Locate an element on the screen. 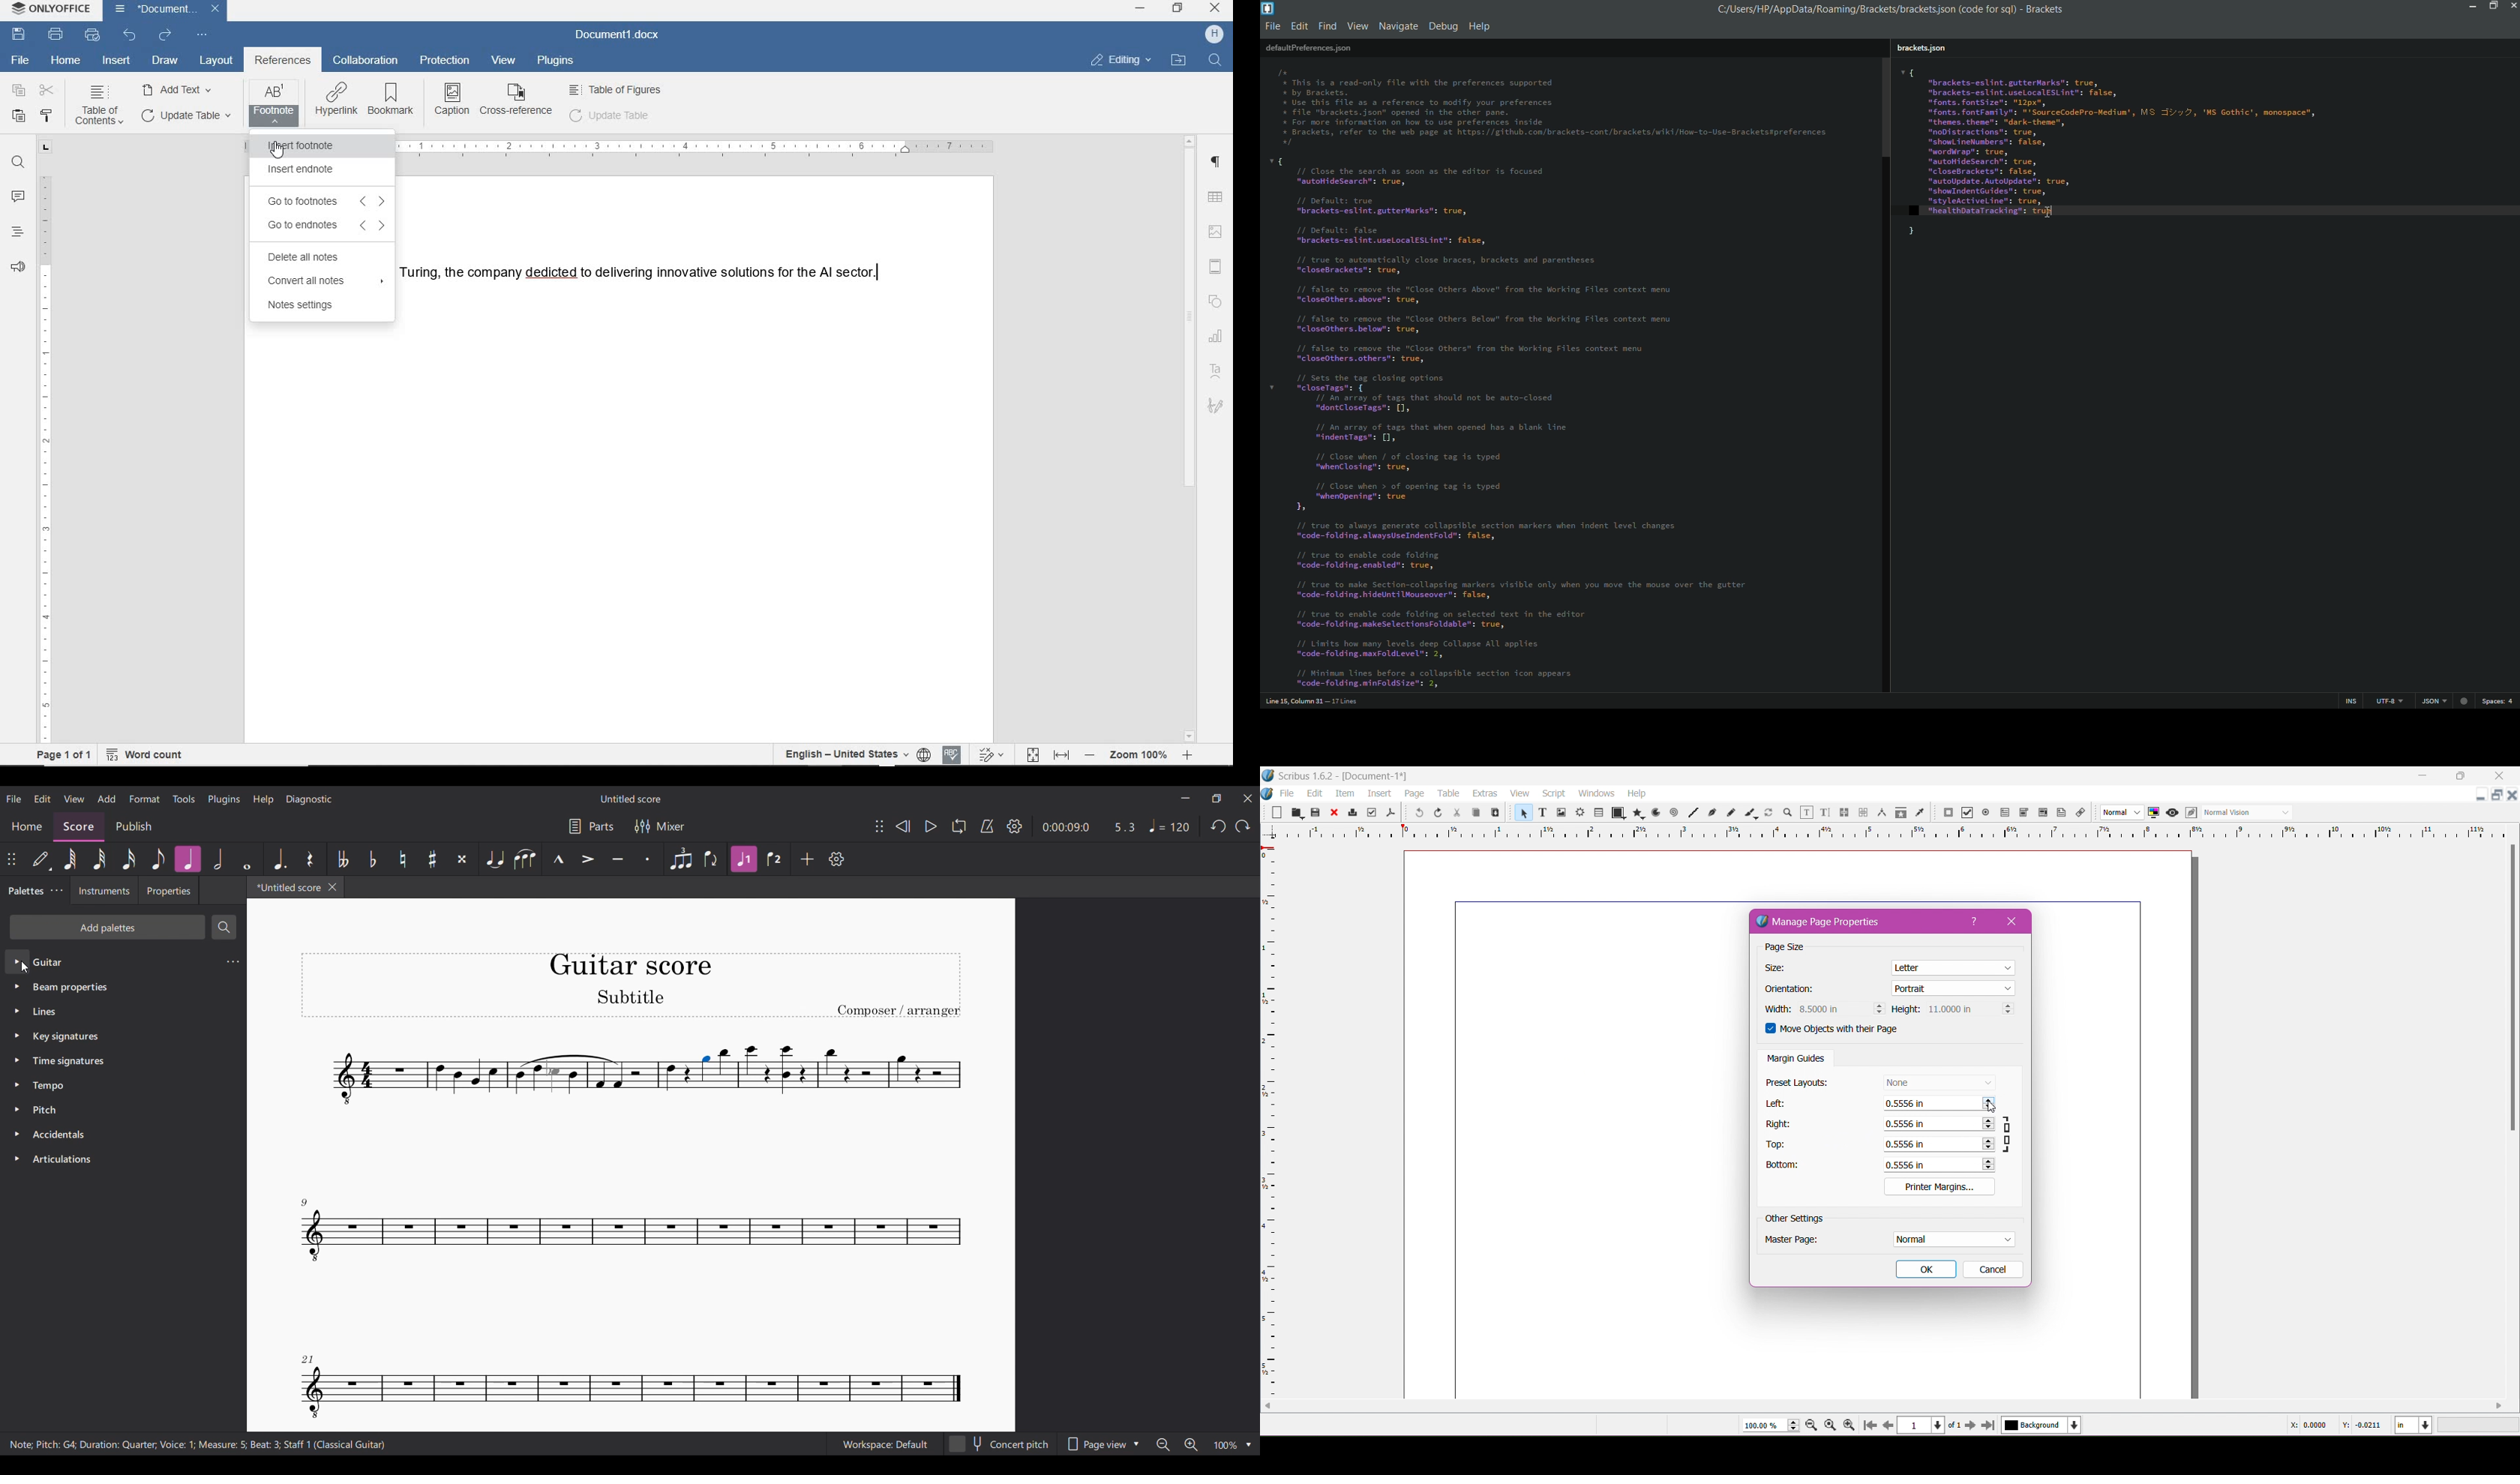  Change position is located at coordinates (11, 859).